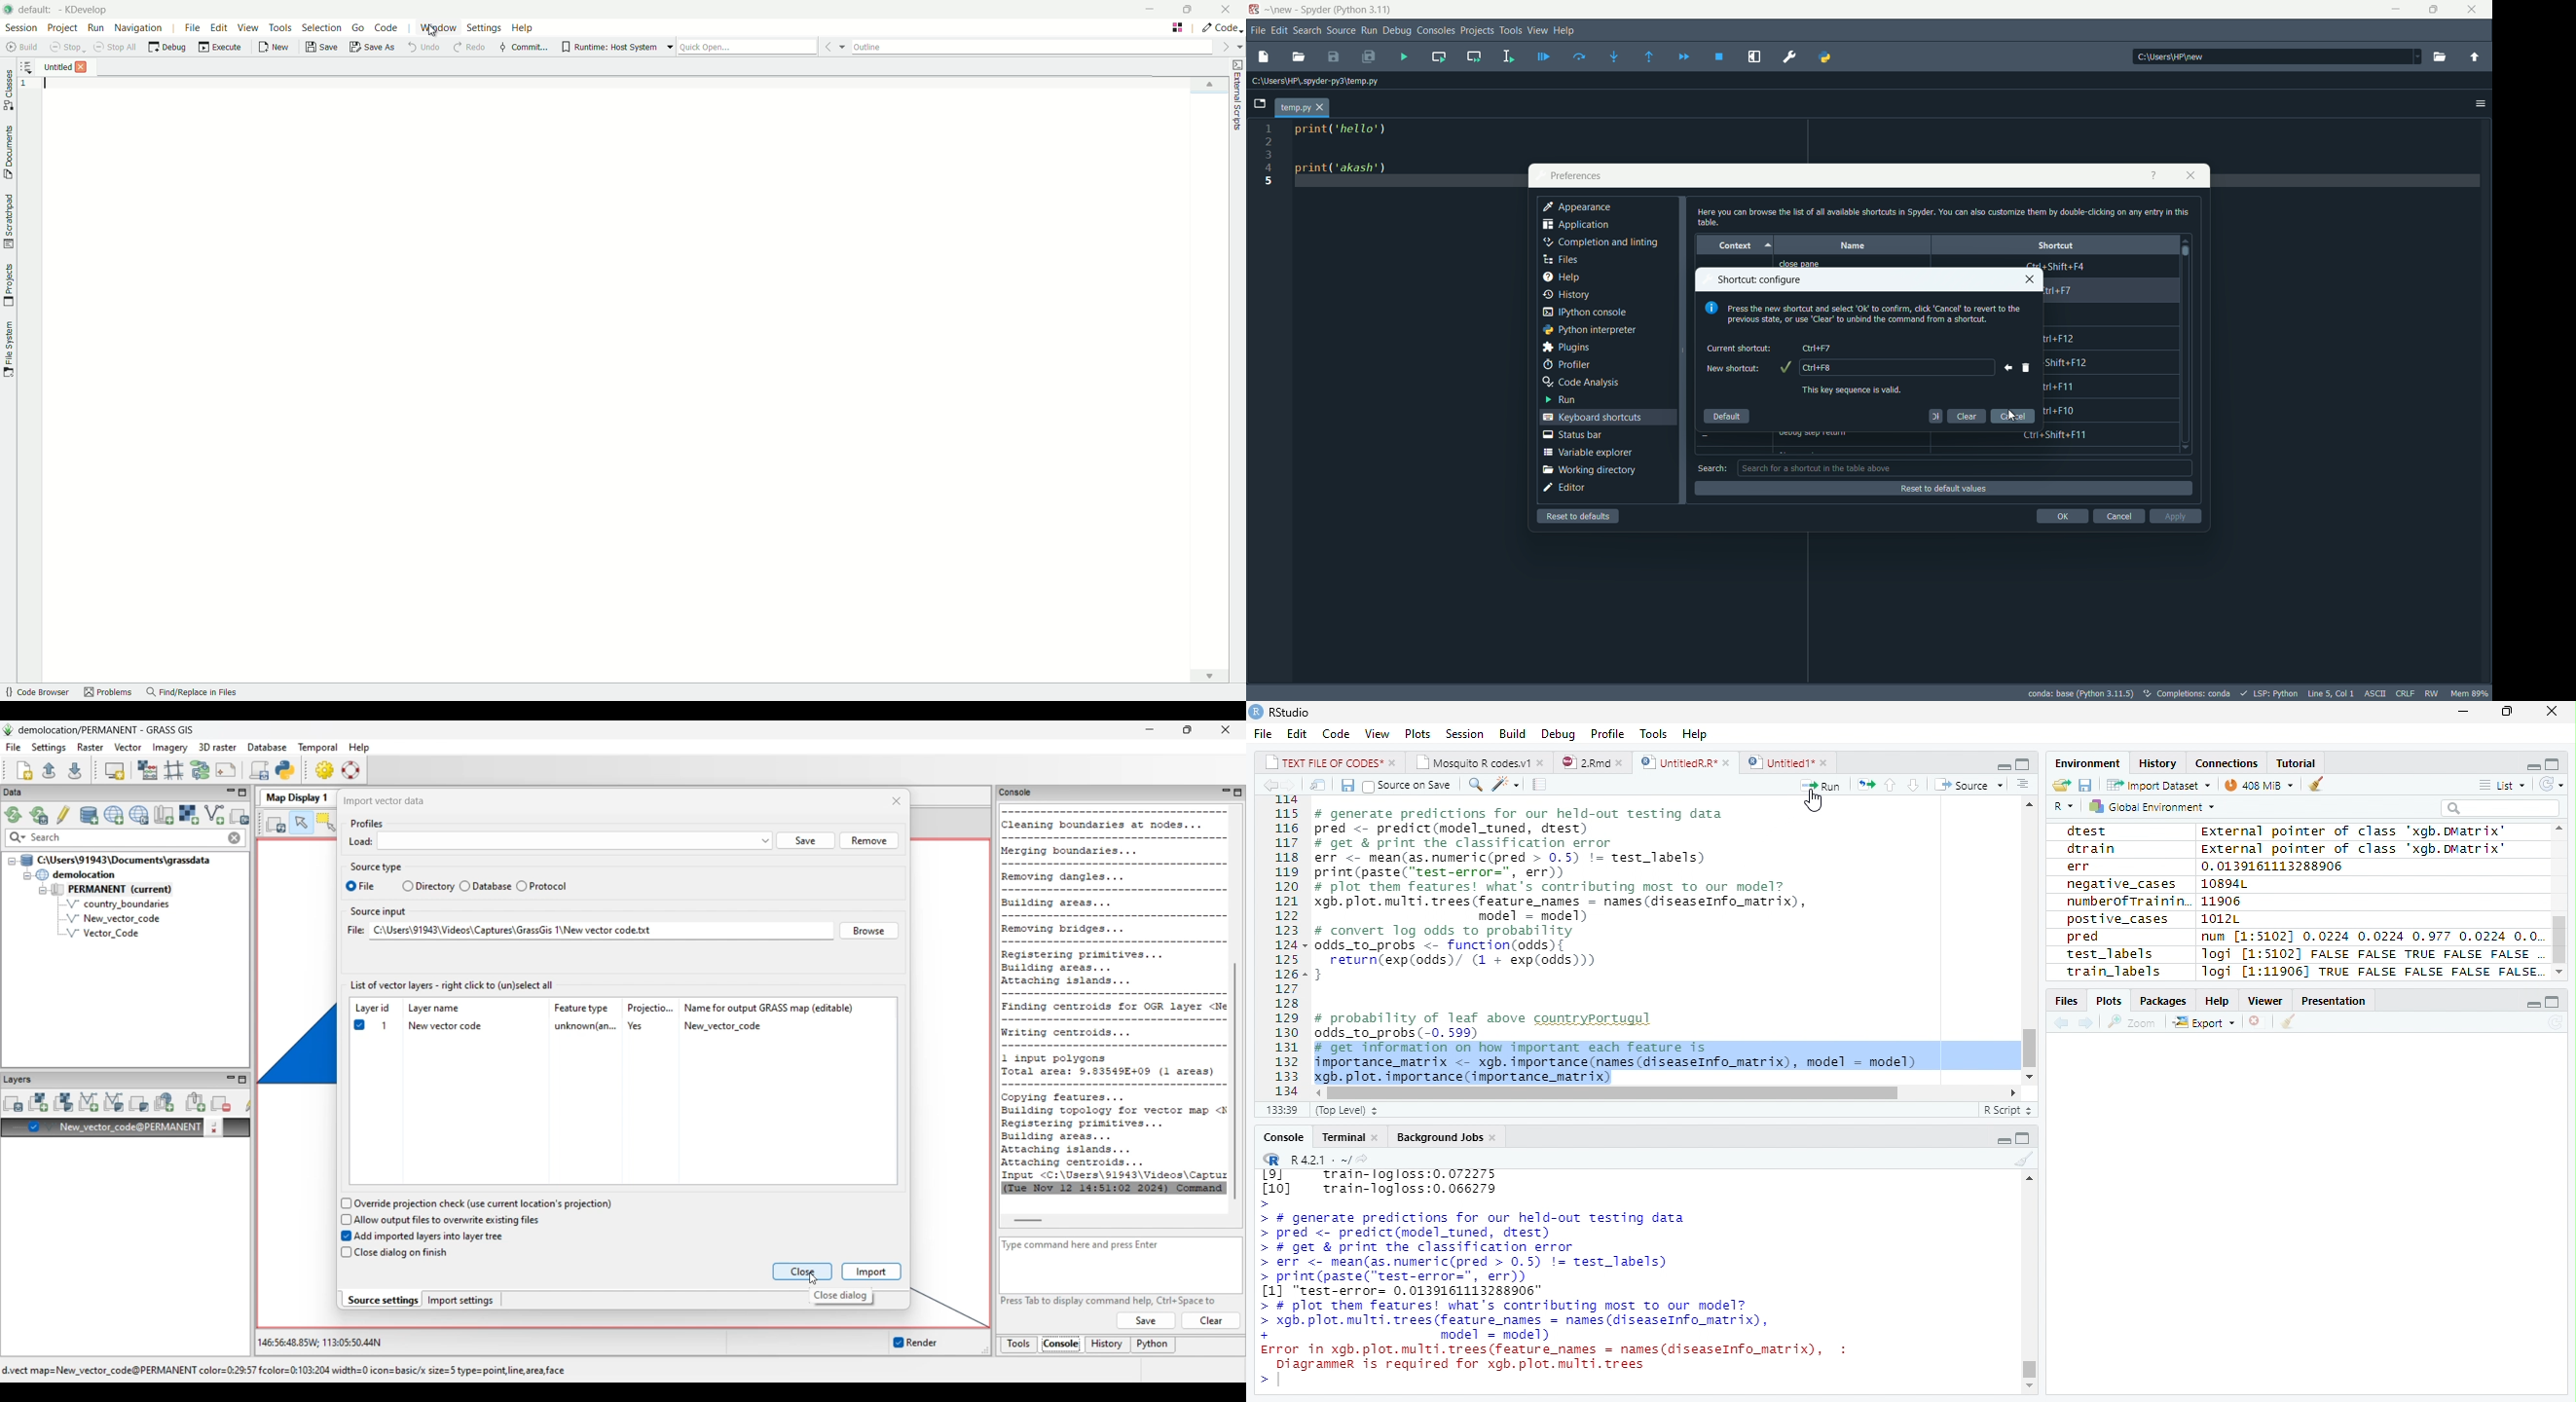 The width and height of the screenshot is (2576, 1428). I want to click on Tools, so click(1653, 733).